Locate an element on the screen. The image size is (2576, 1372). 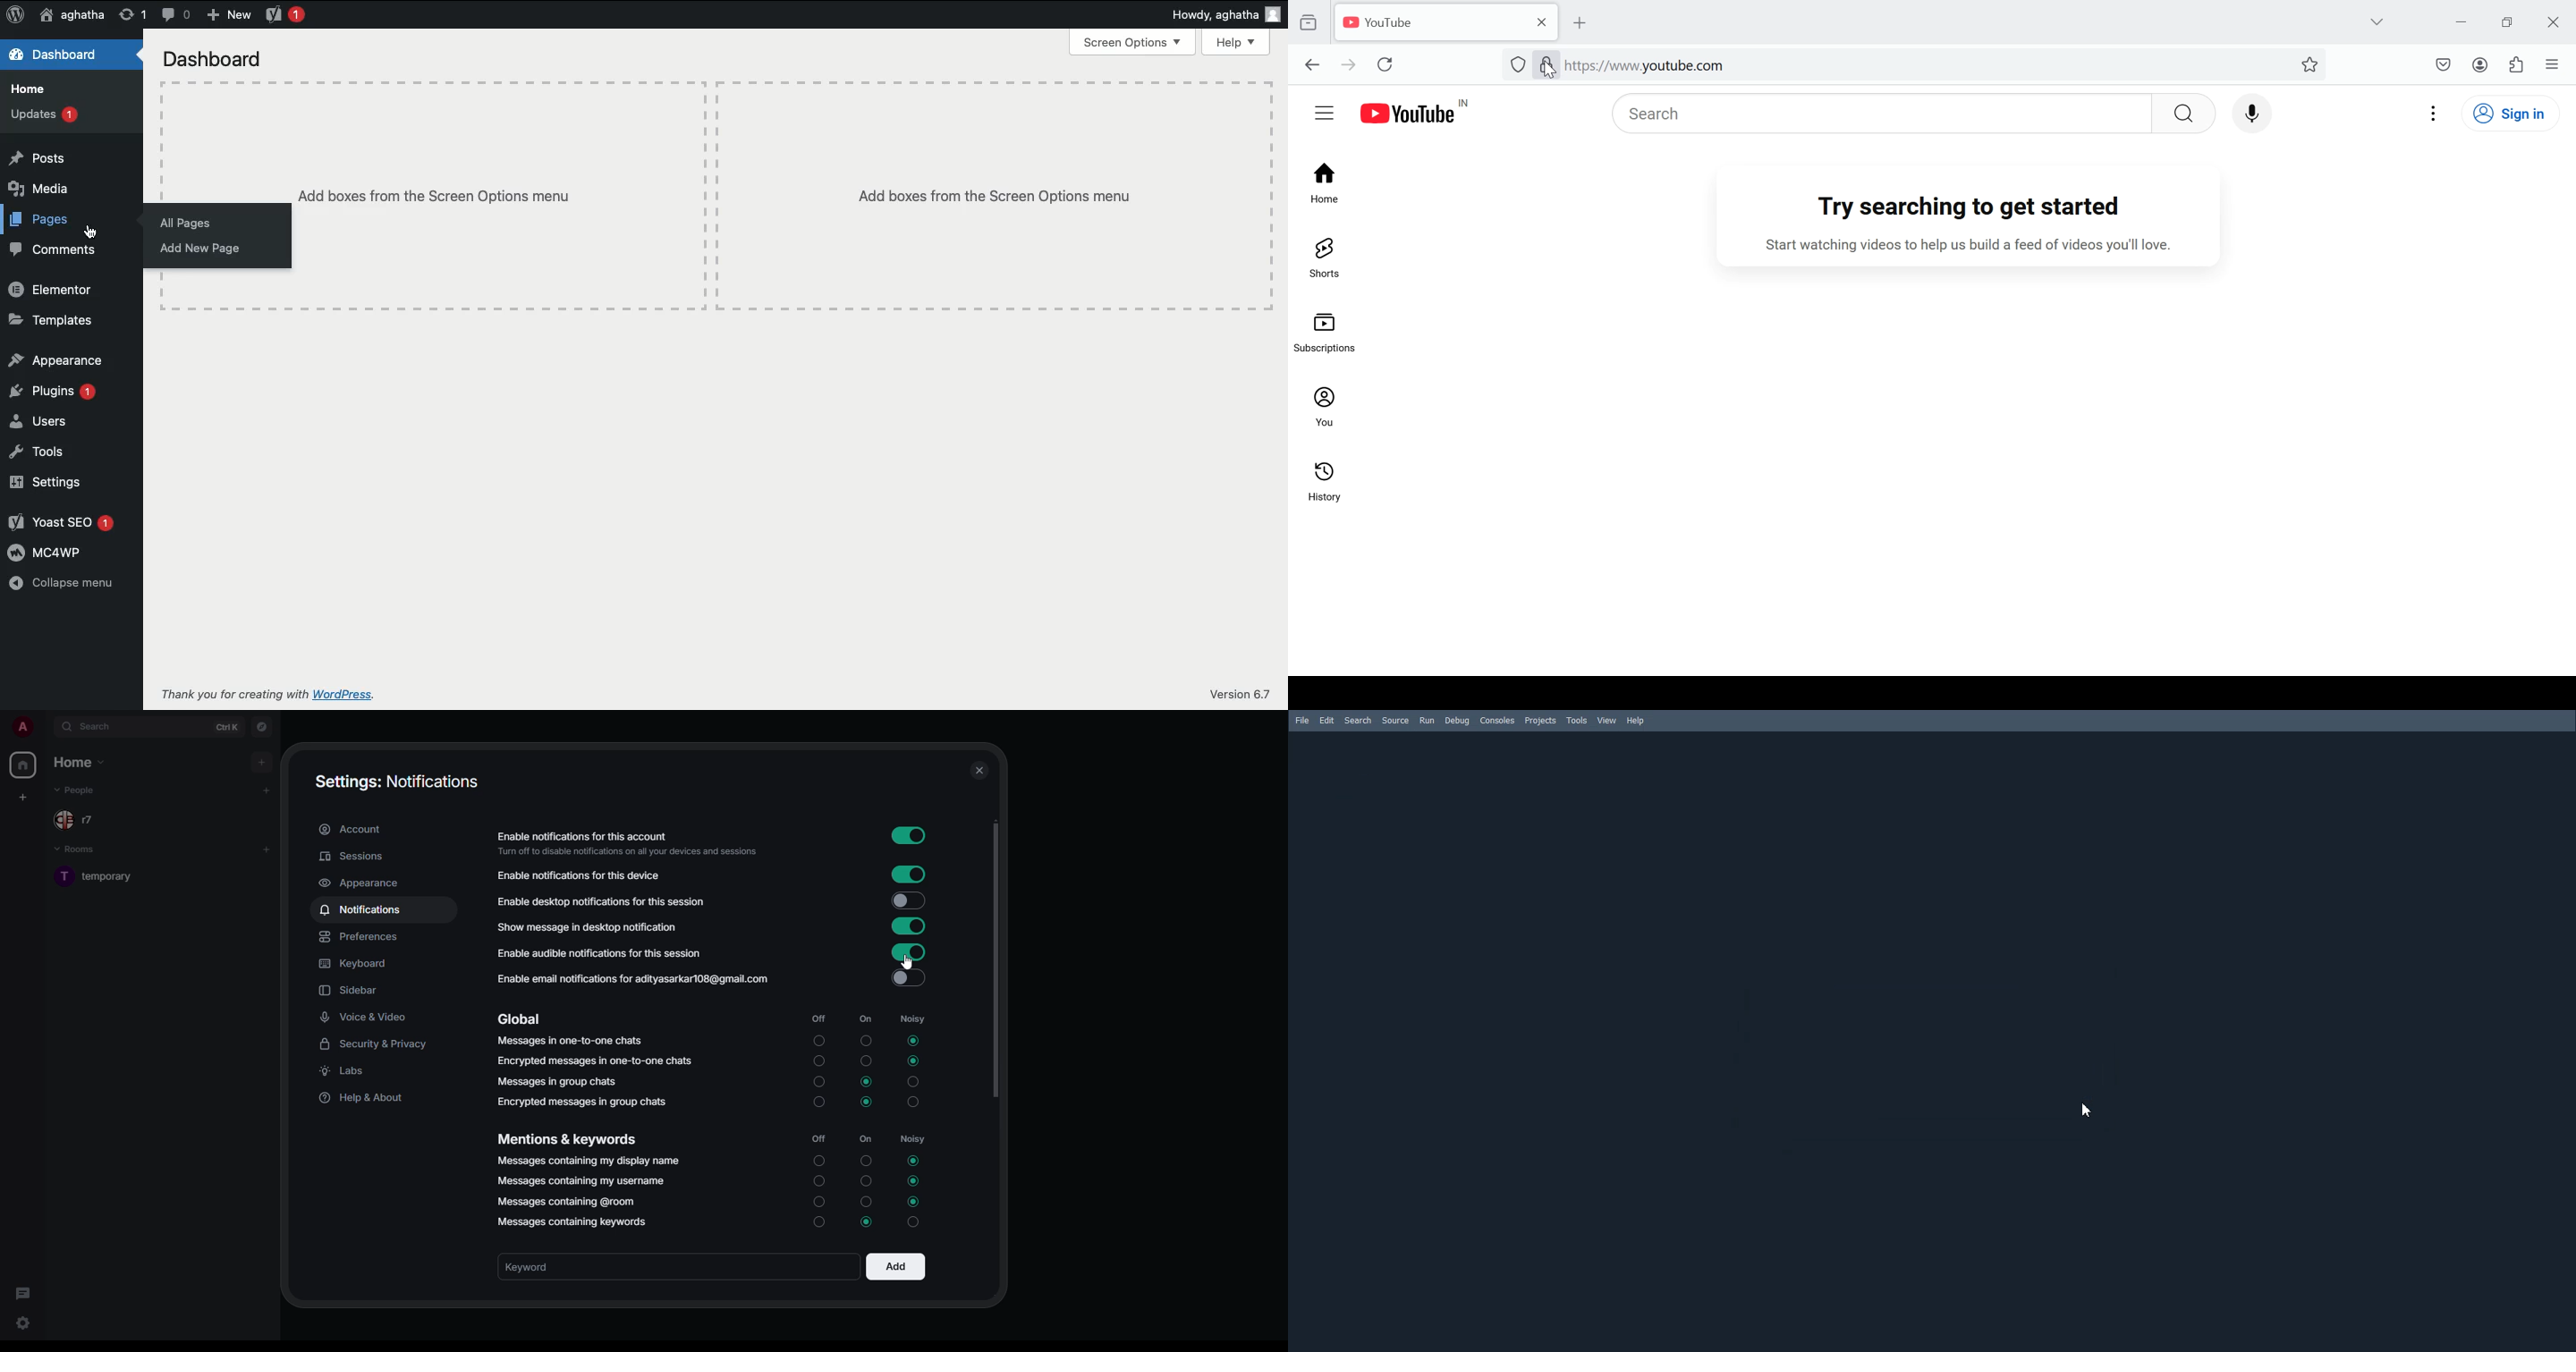
messages containing username is located at coordinates (580, 1180).